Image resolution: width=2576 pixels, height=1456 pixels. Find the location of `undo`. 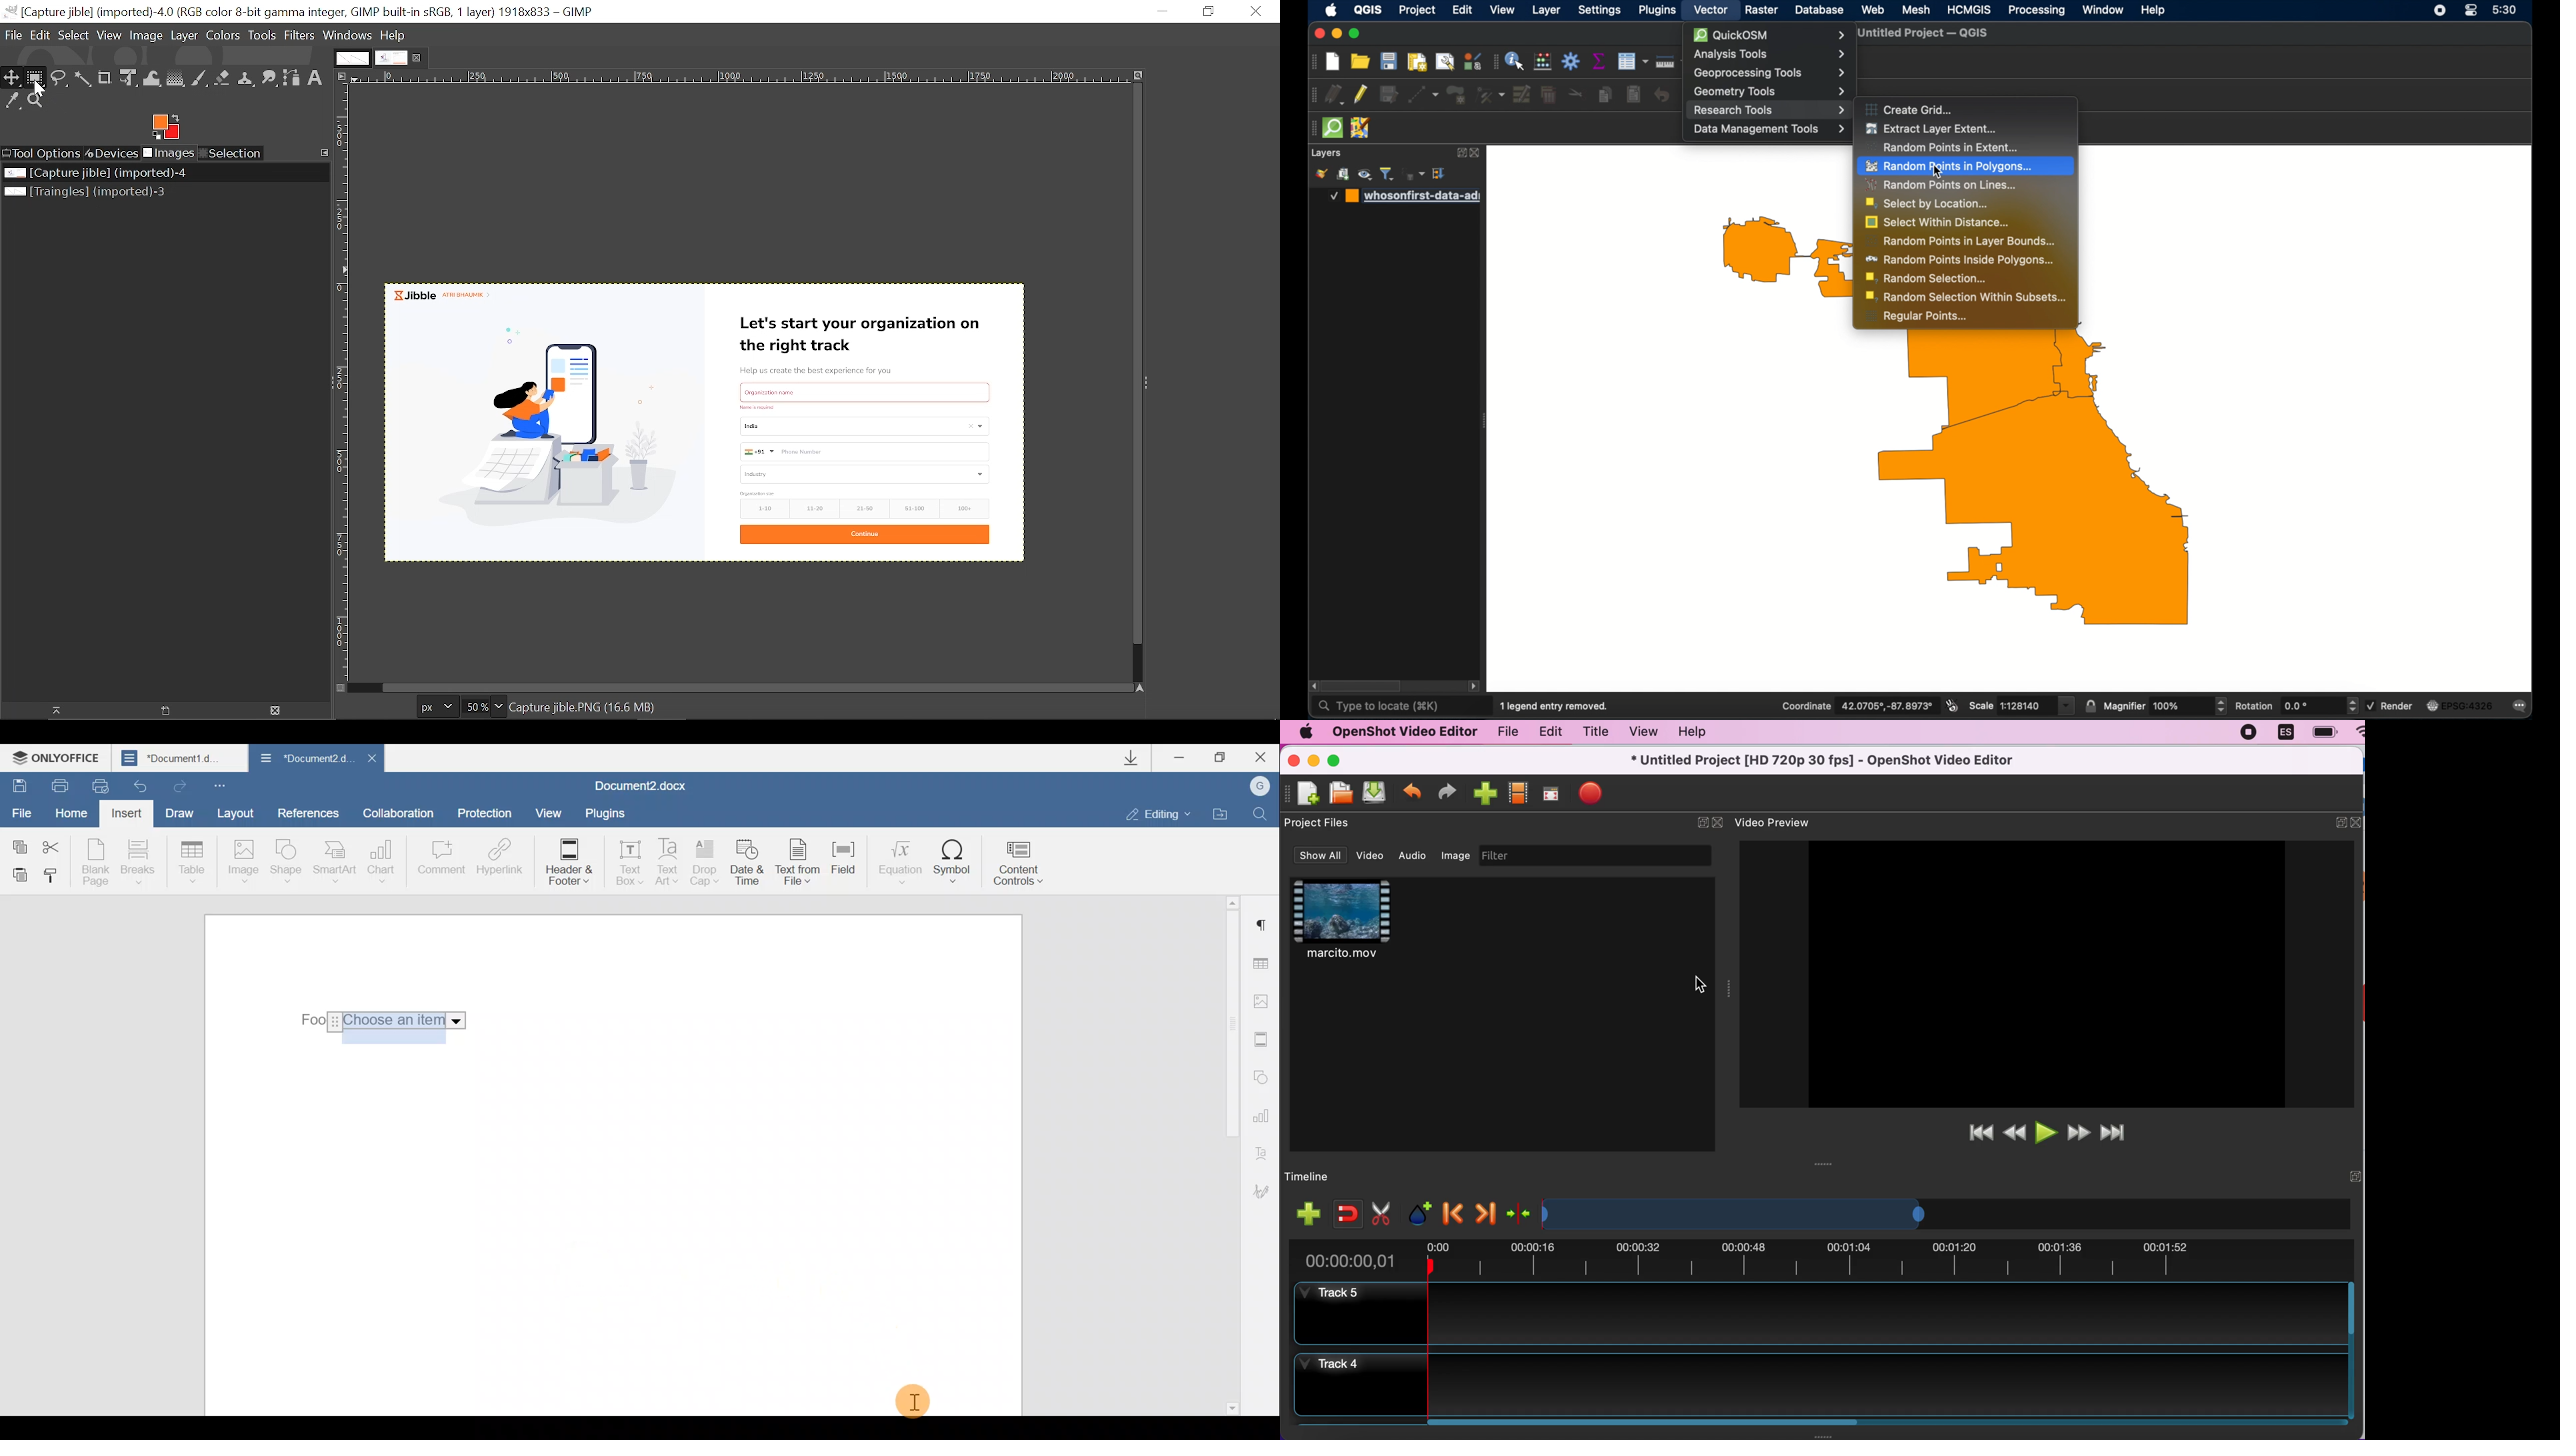

undo is located at coordinates (1413, 794).